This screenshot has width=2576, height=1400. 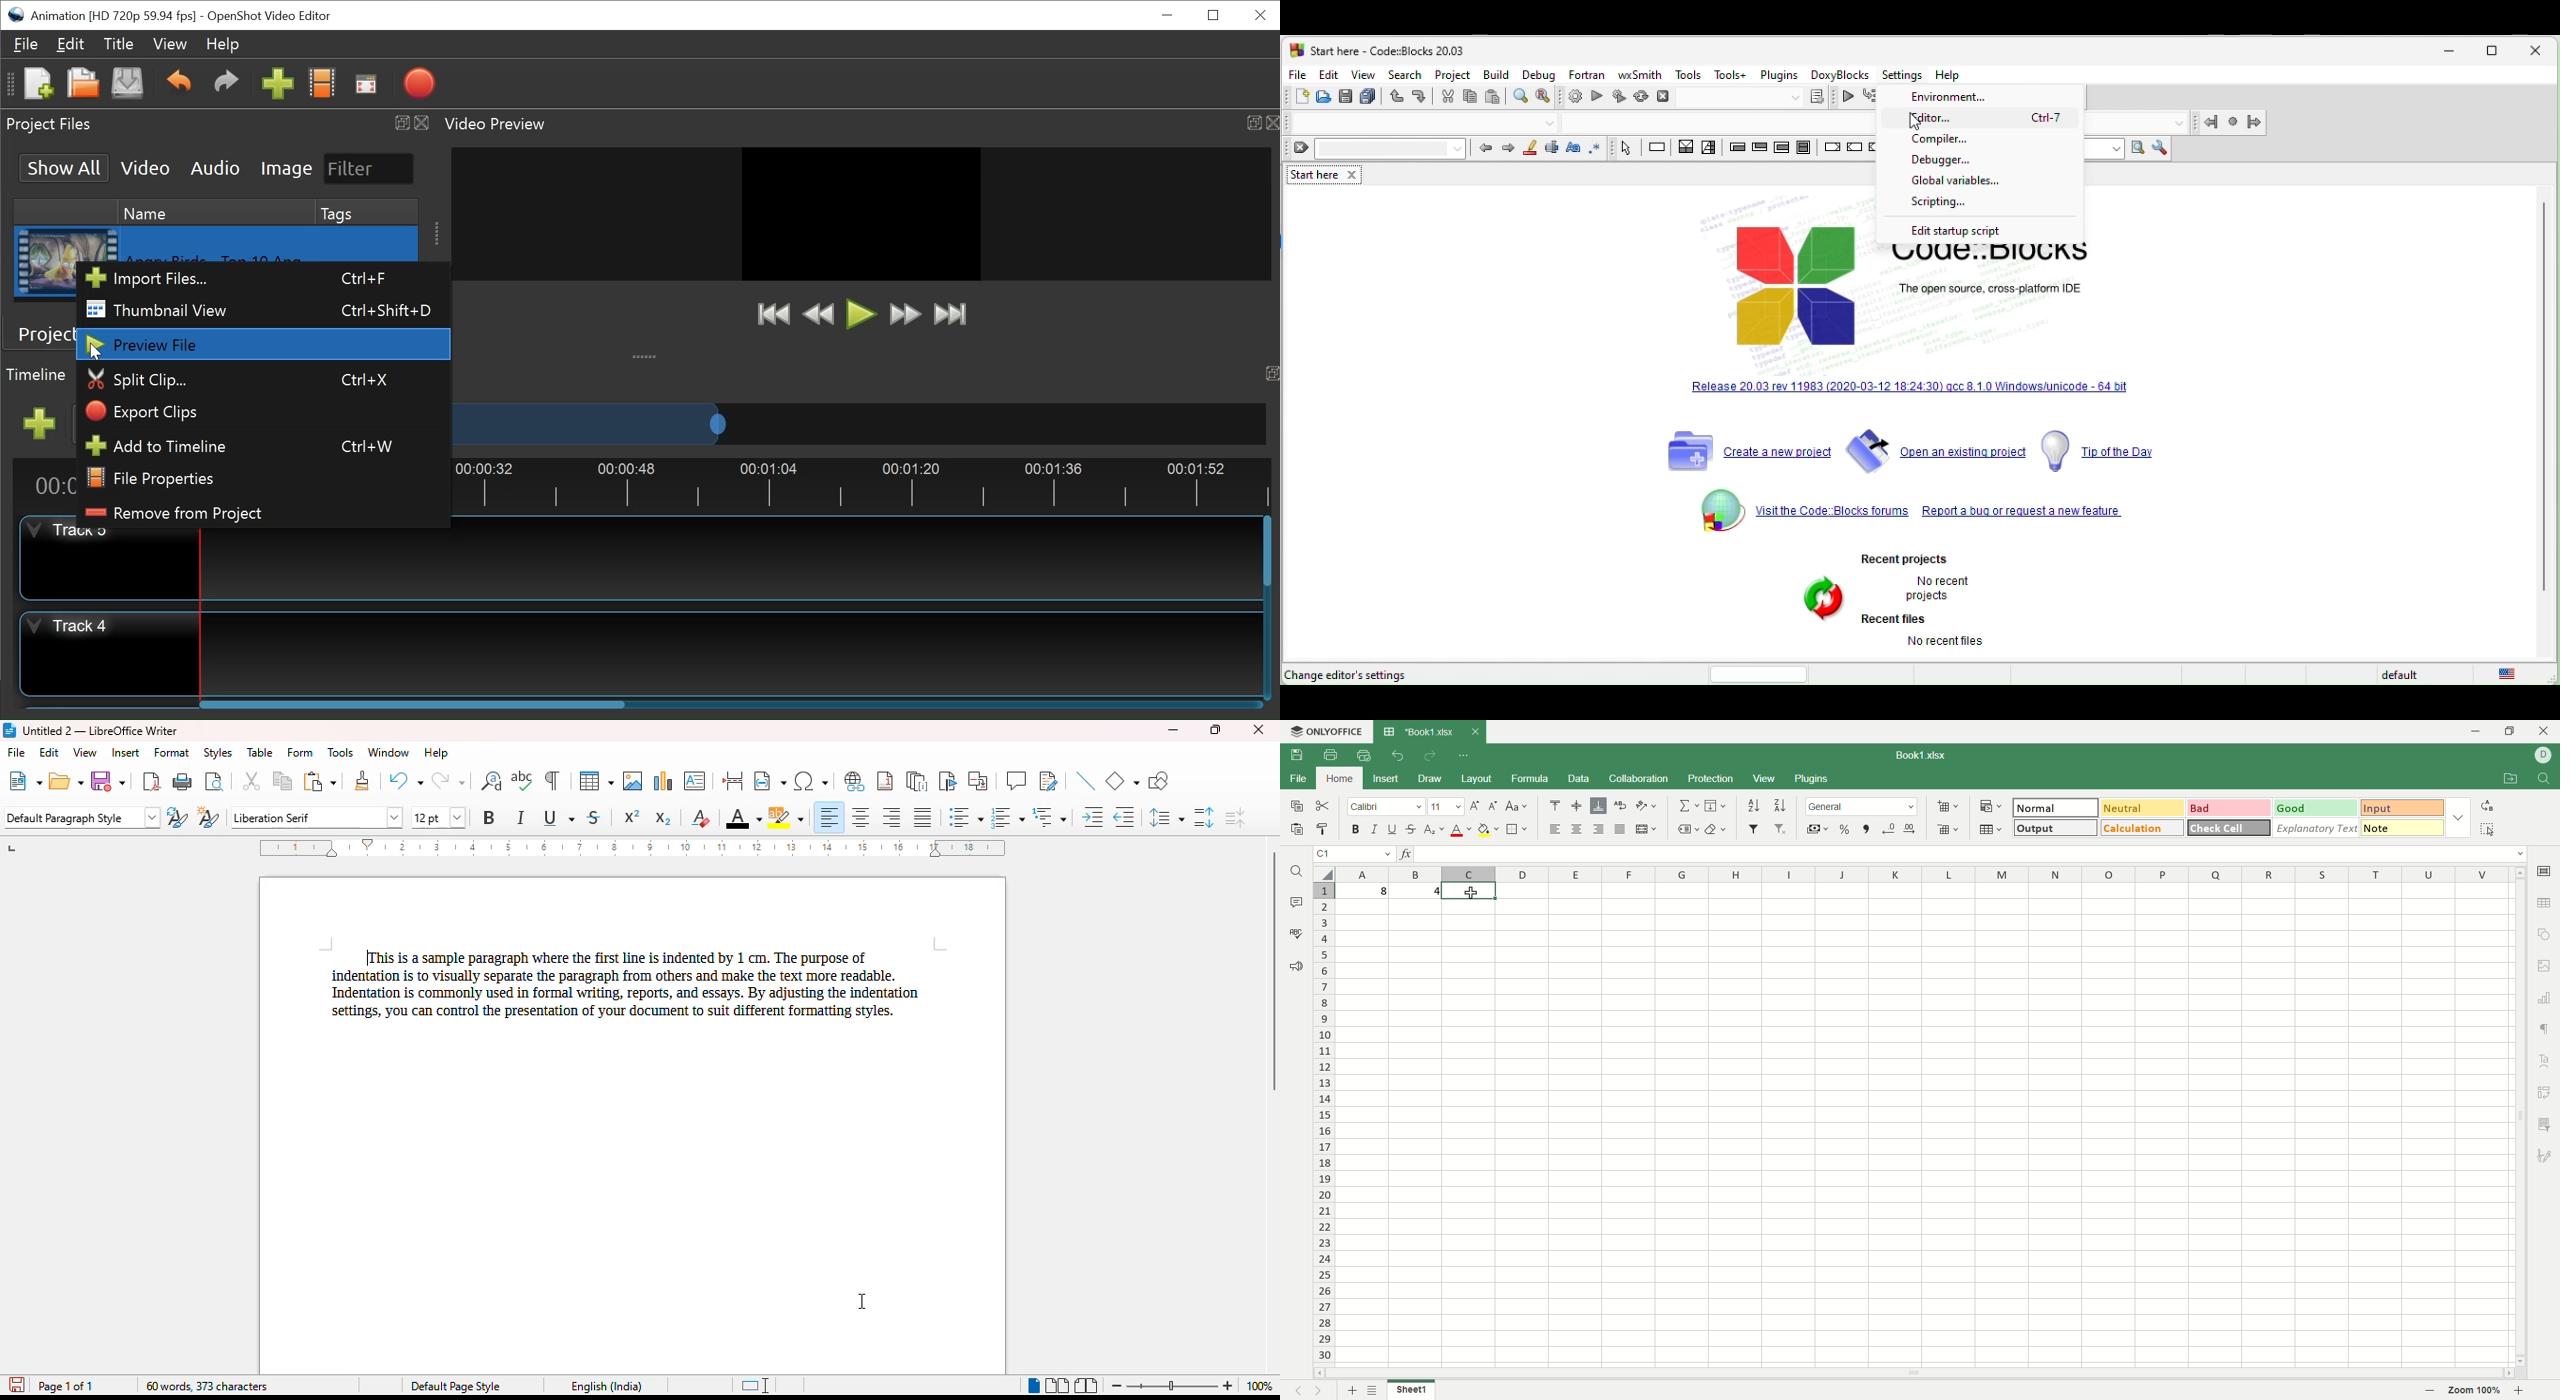 What do you see at coordinates (1765, 779) in the screenshot?
I see `view` at bounding box center [1765, 779].